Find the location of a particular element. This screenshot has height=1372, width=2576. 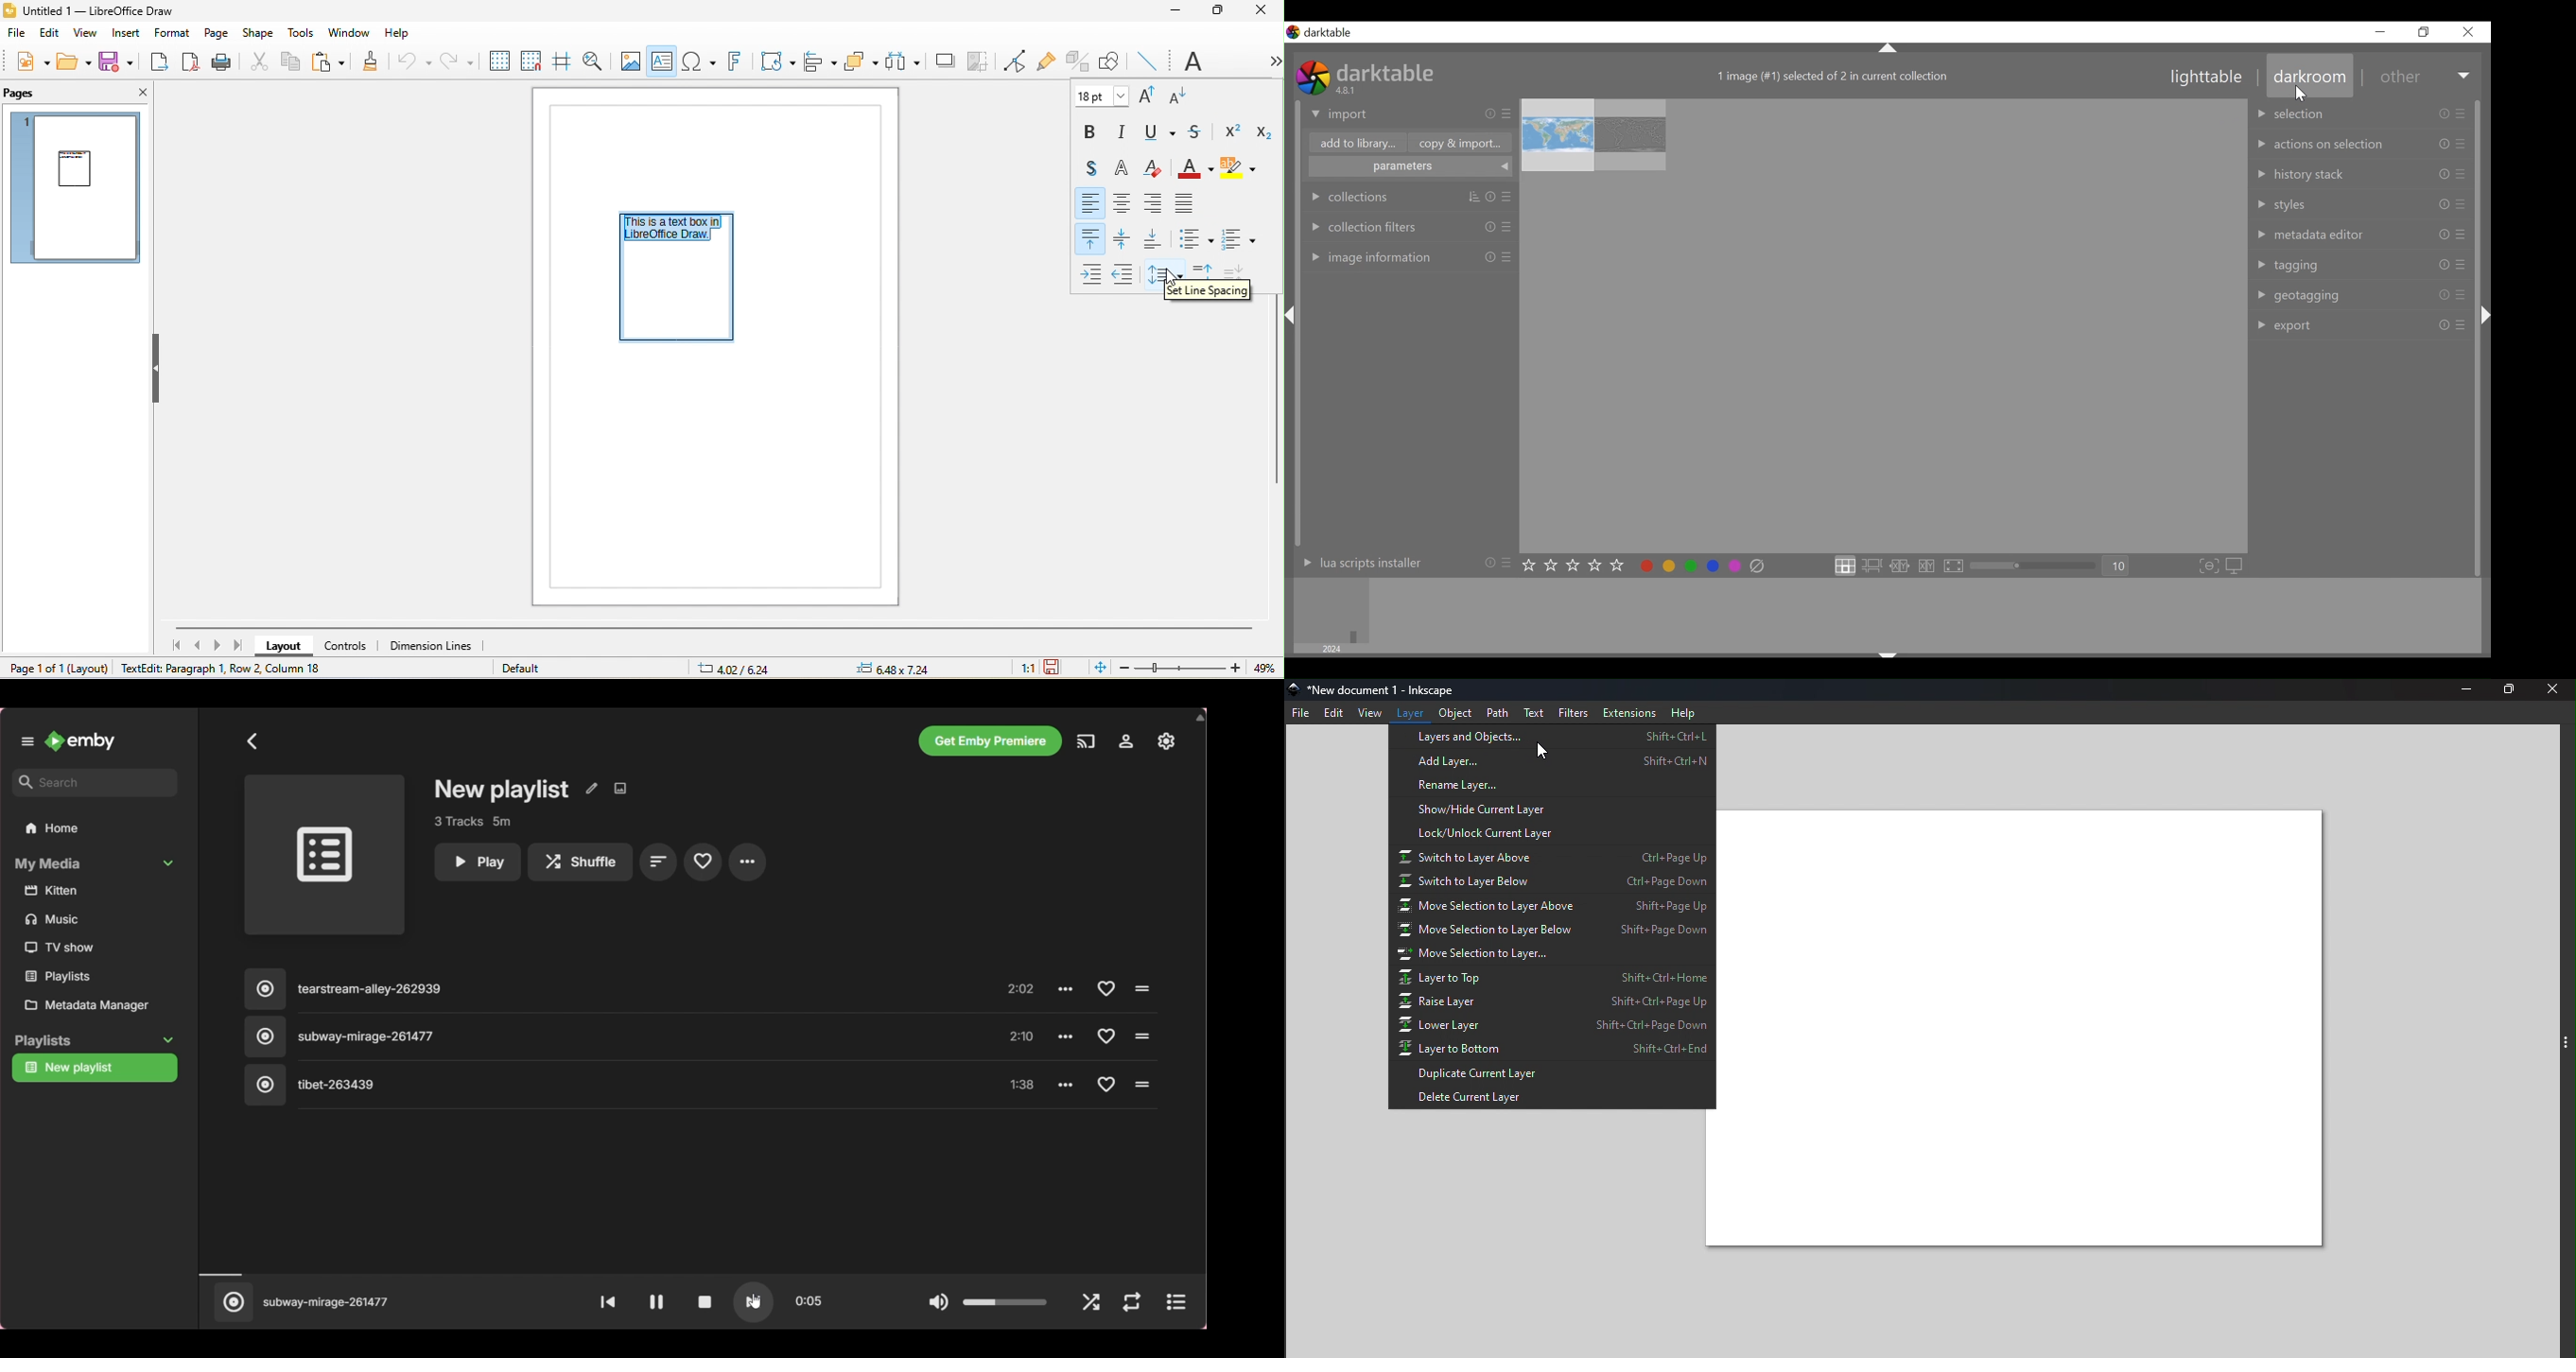

Path is located at coordinates (1498, 712).